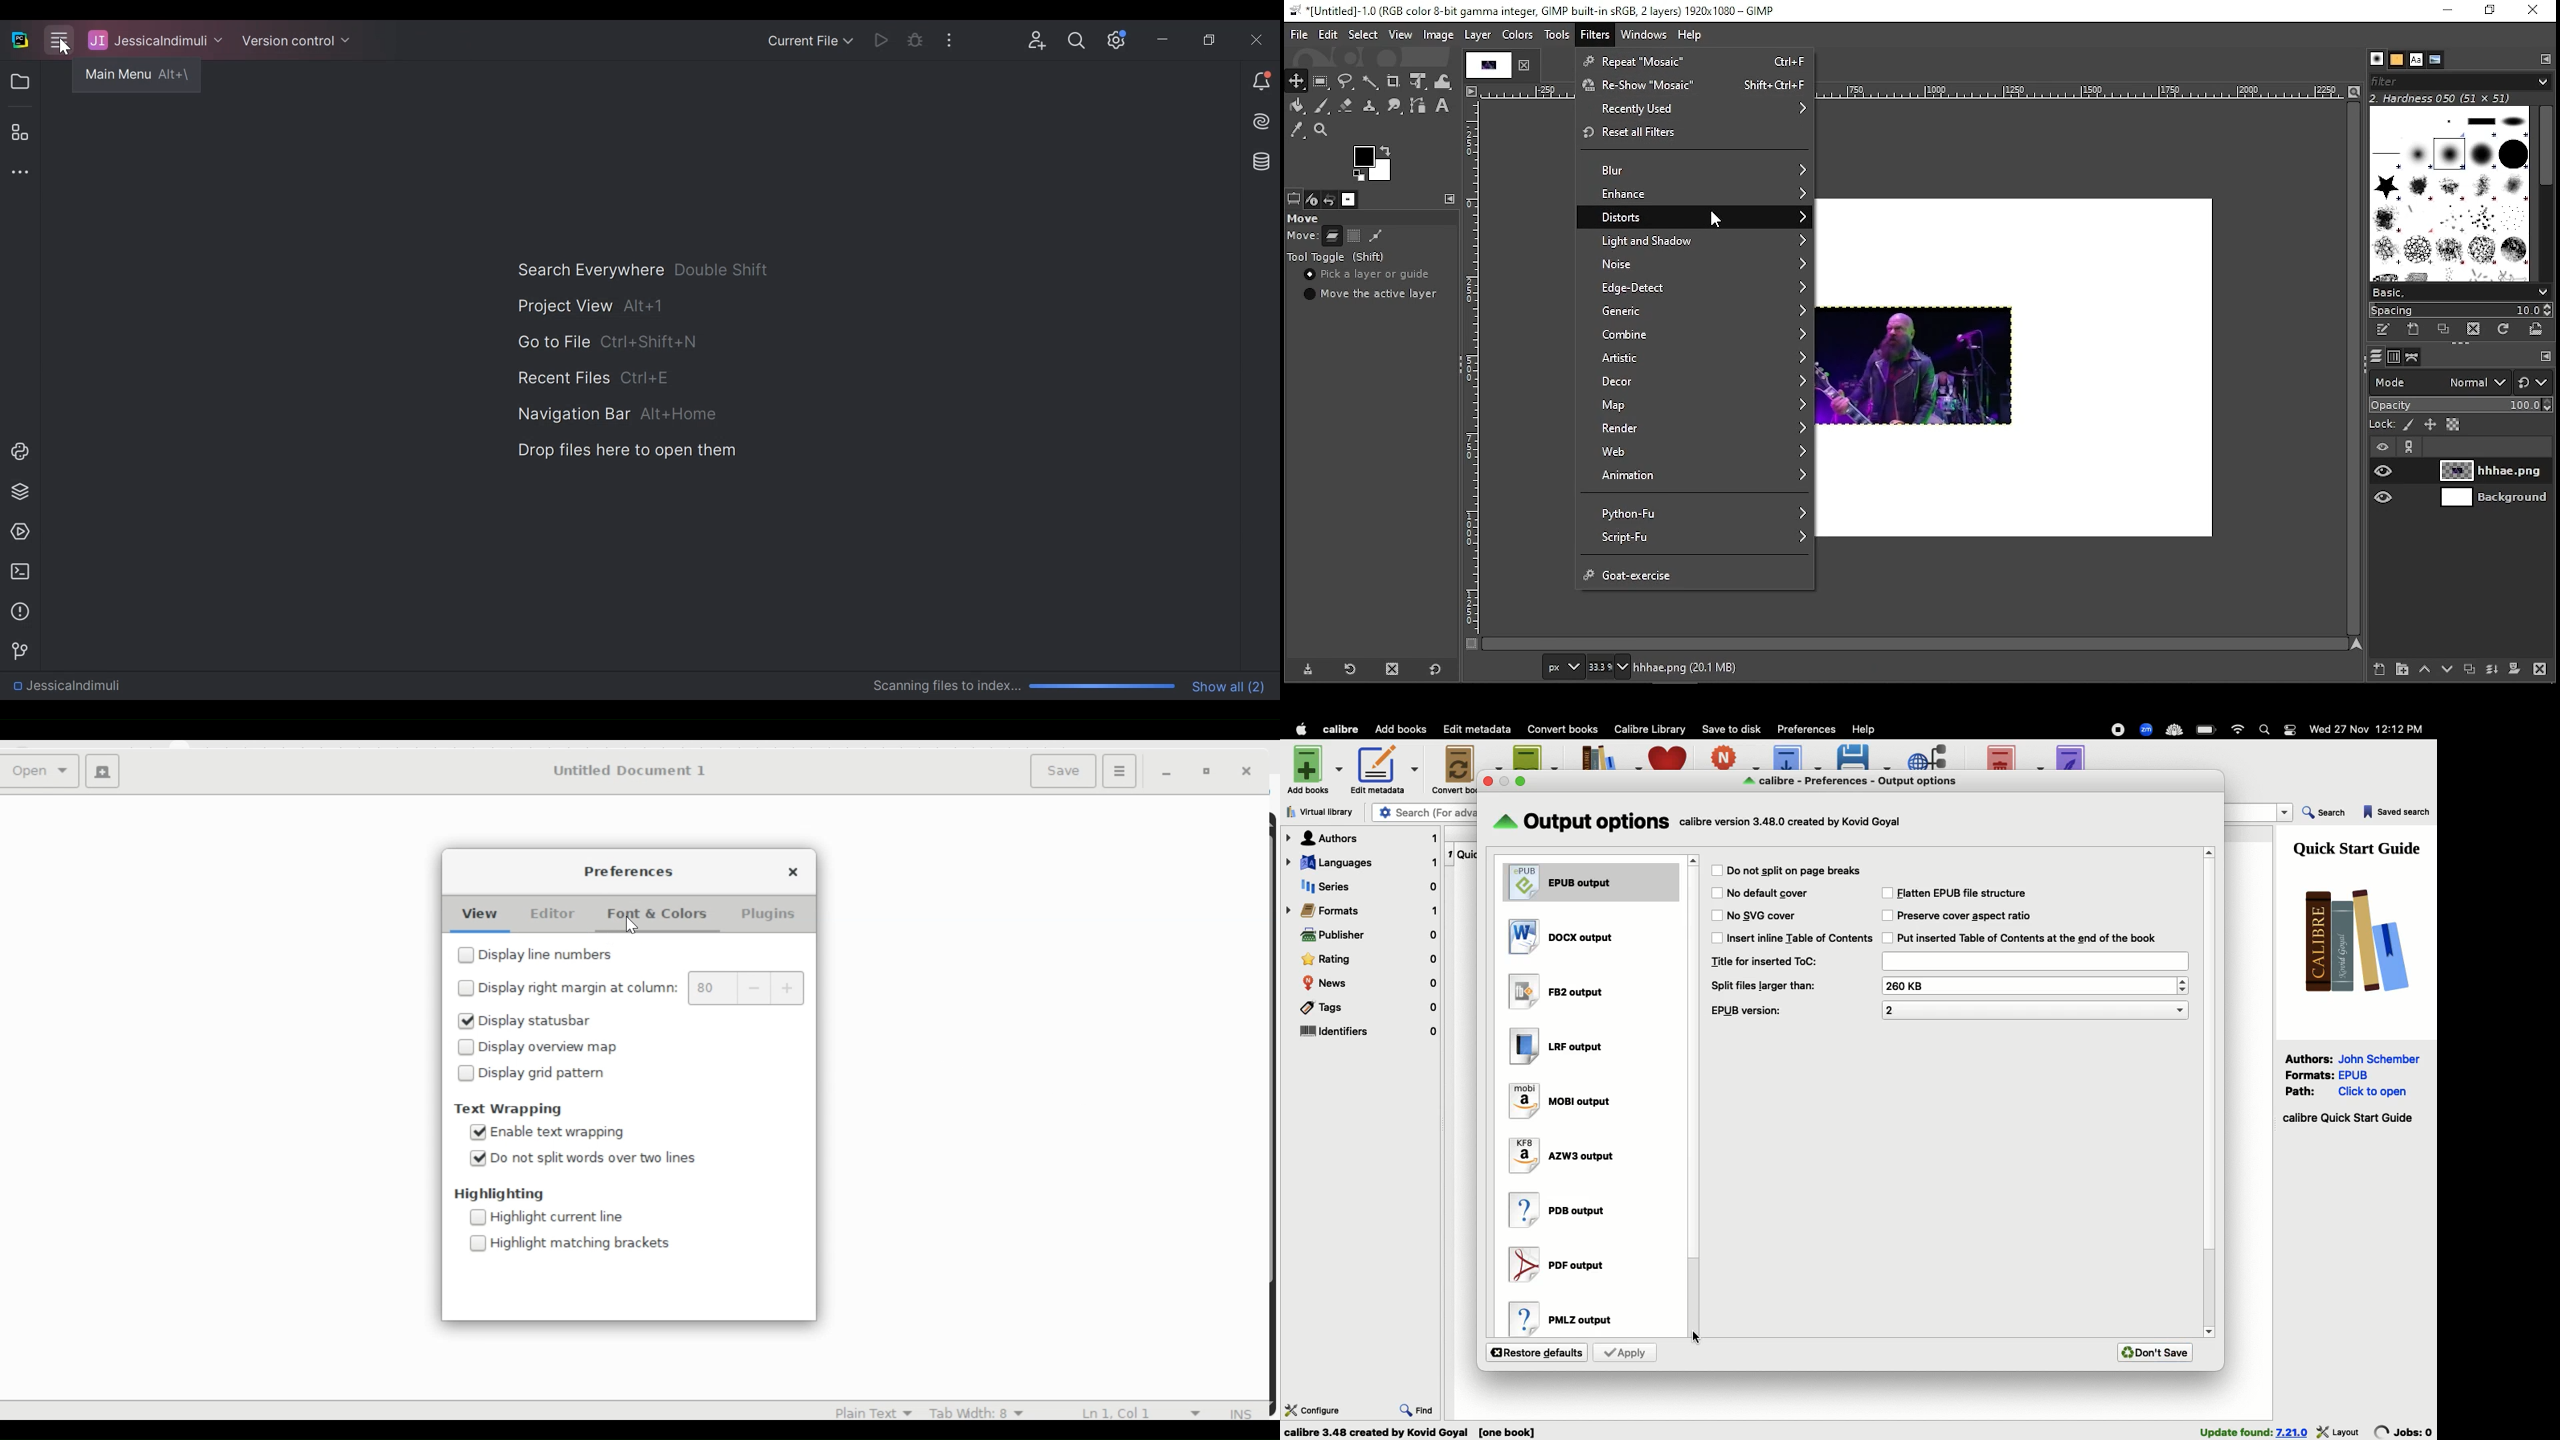  What do you see at coordinates (2460, 291) in the screenshot?
I see `select brush preset` at bounding box center [2460, 291].